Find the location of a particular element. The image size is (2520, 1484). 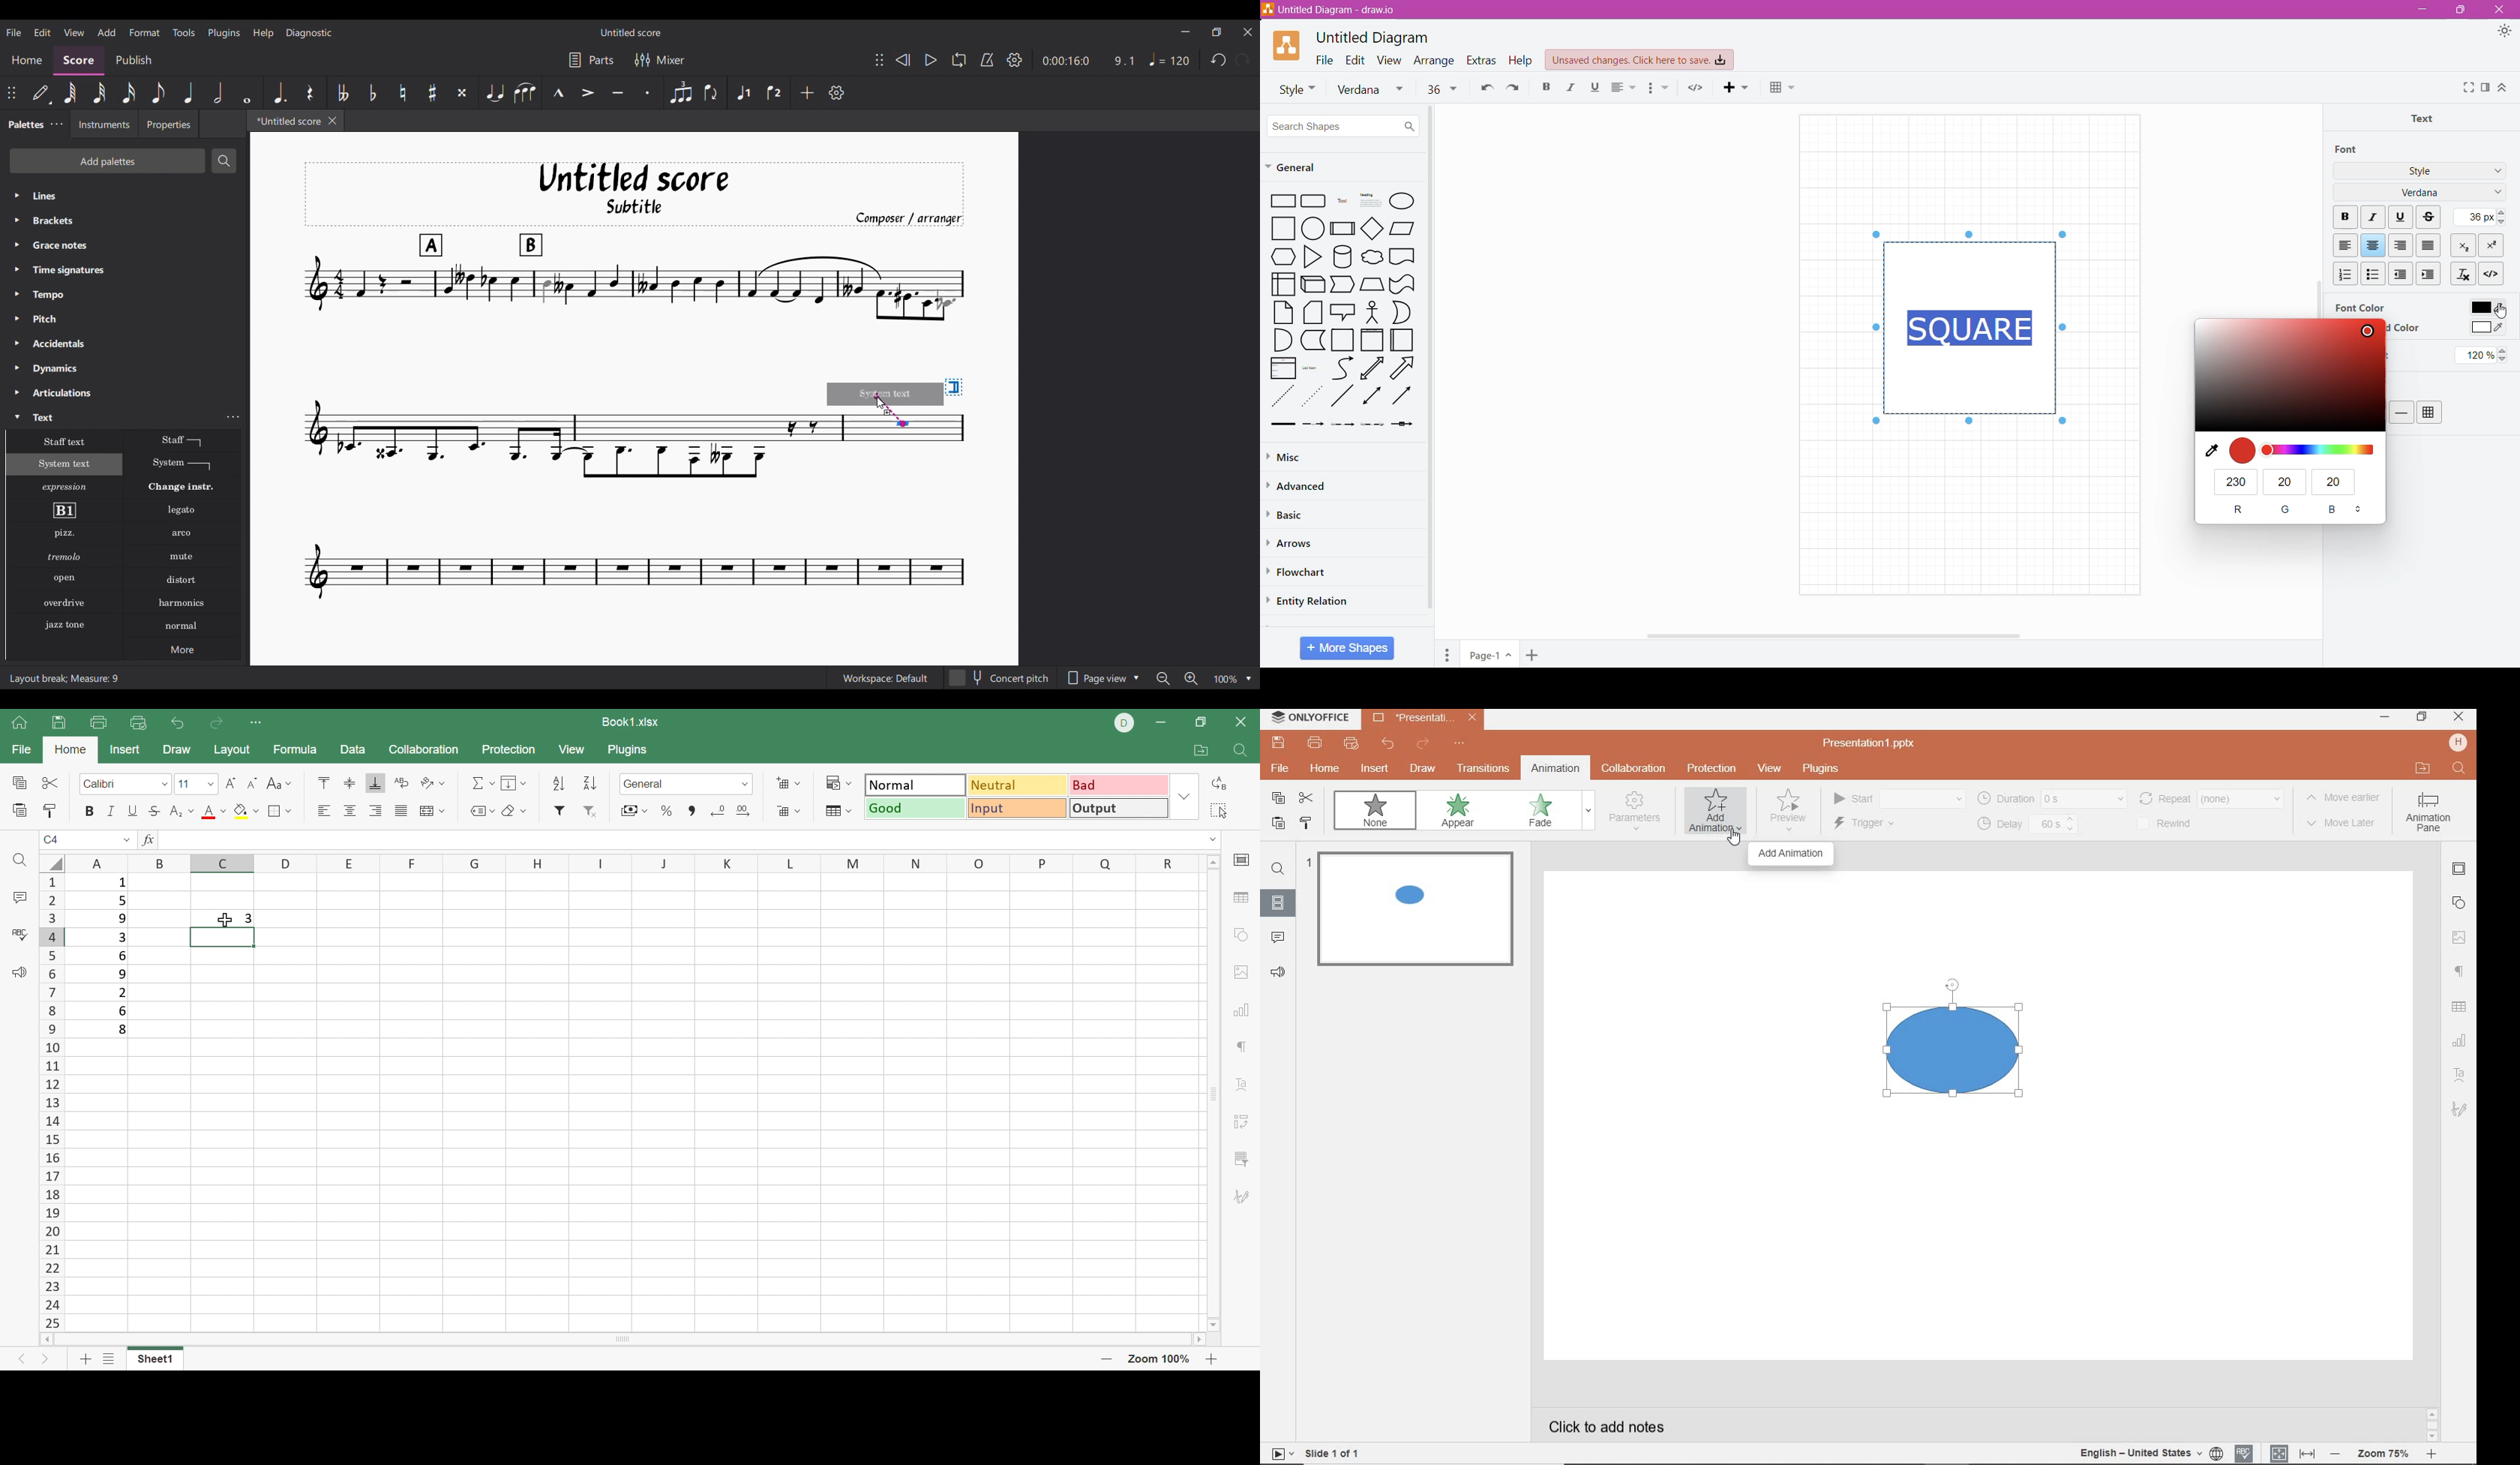

9 is located at coordinates (121, 974).